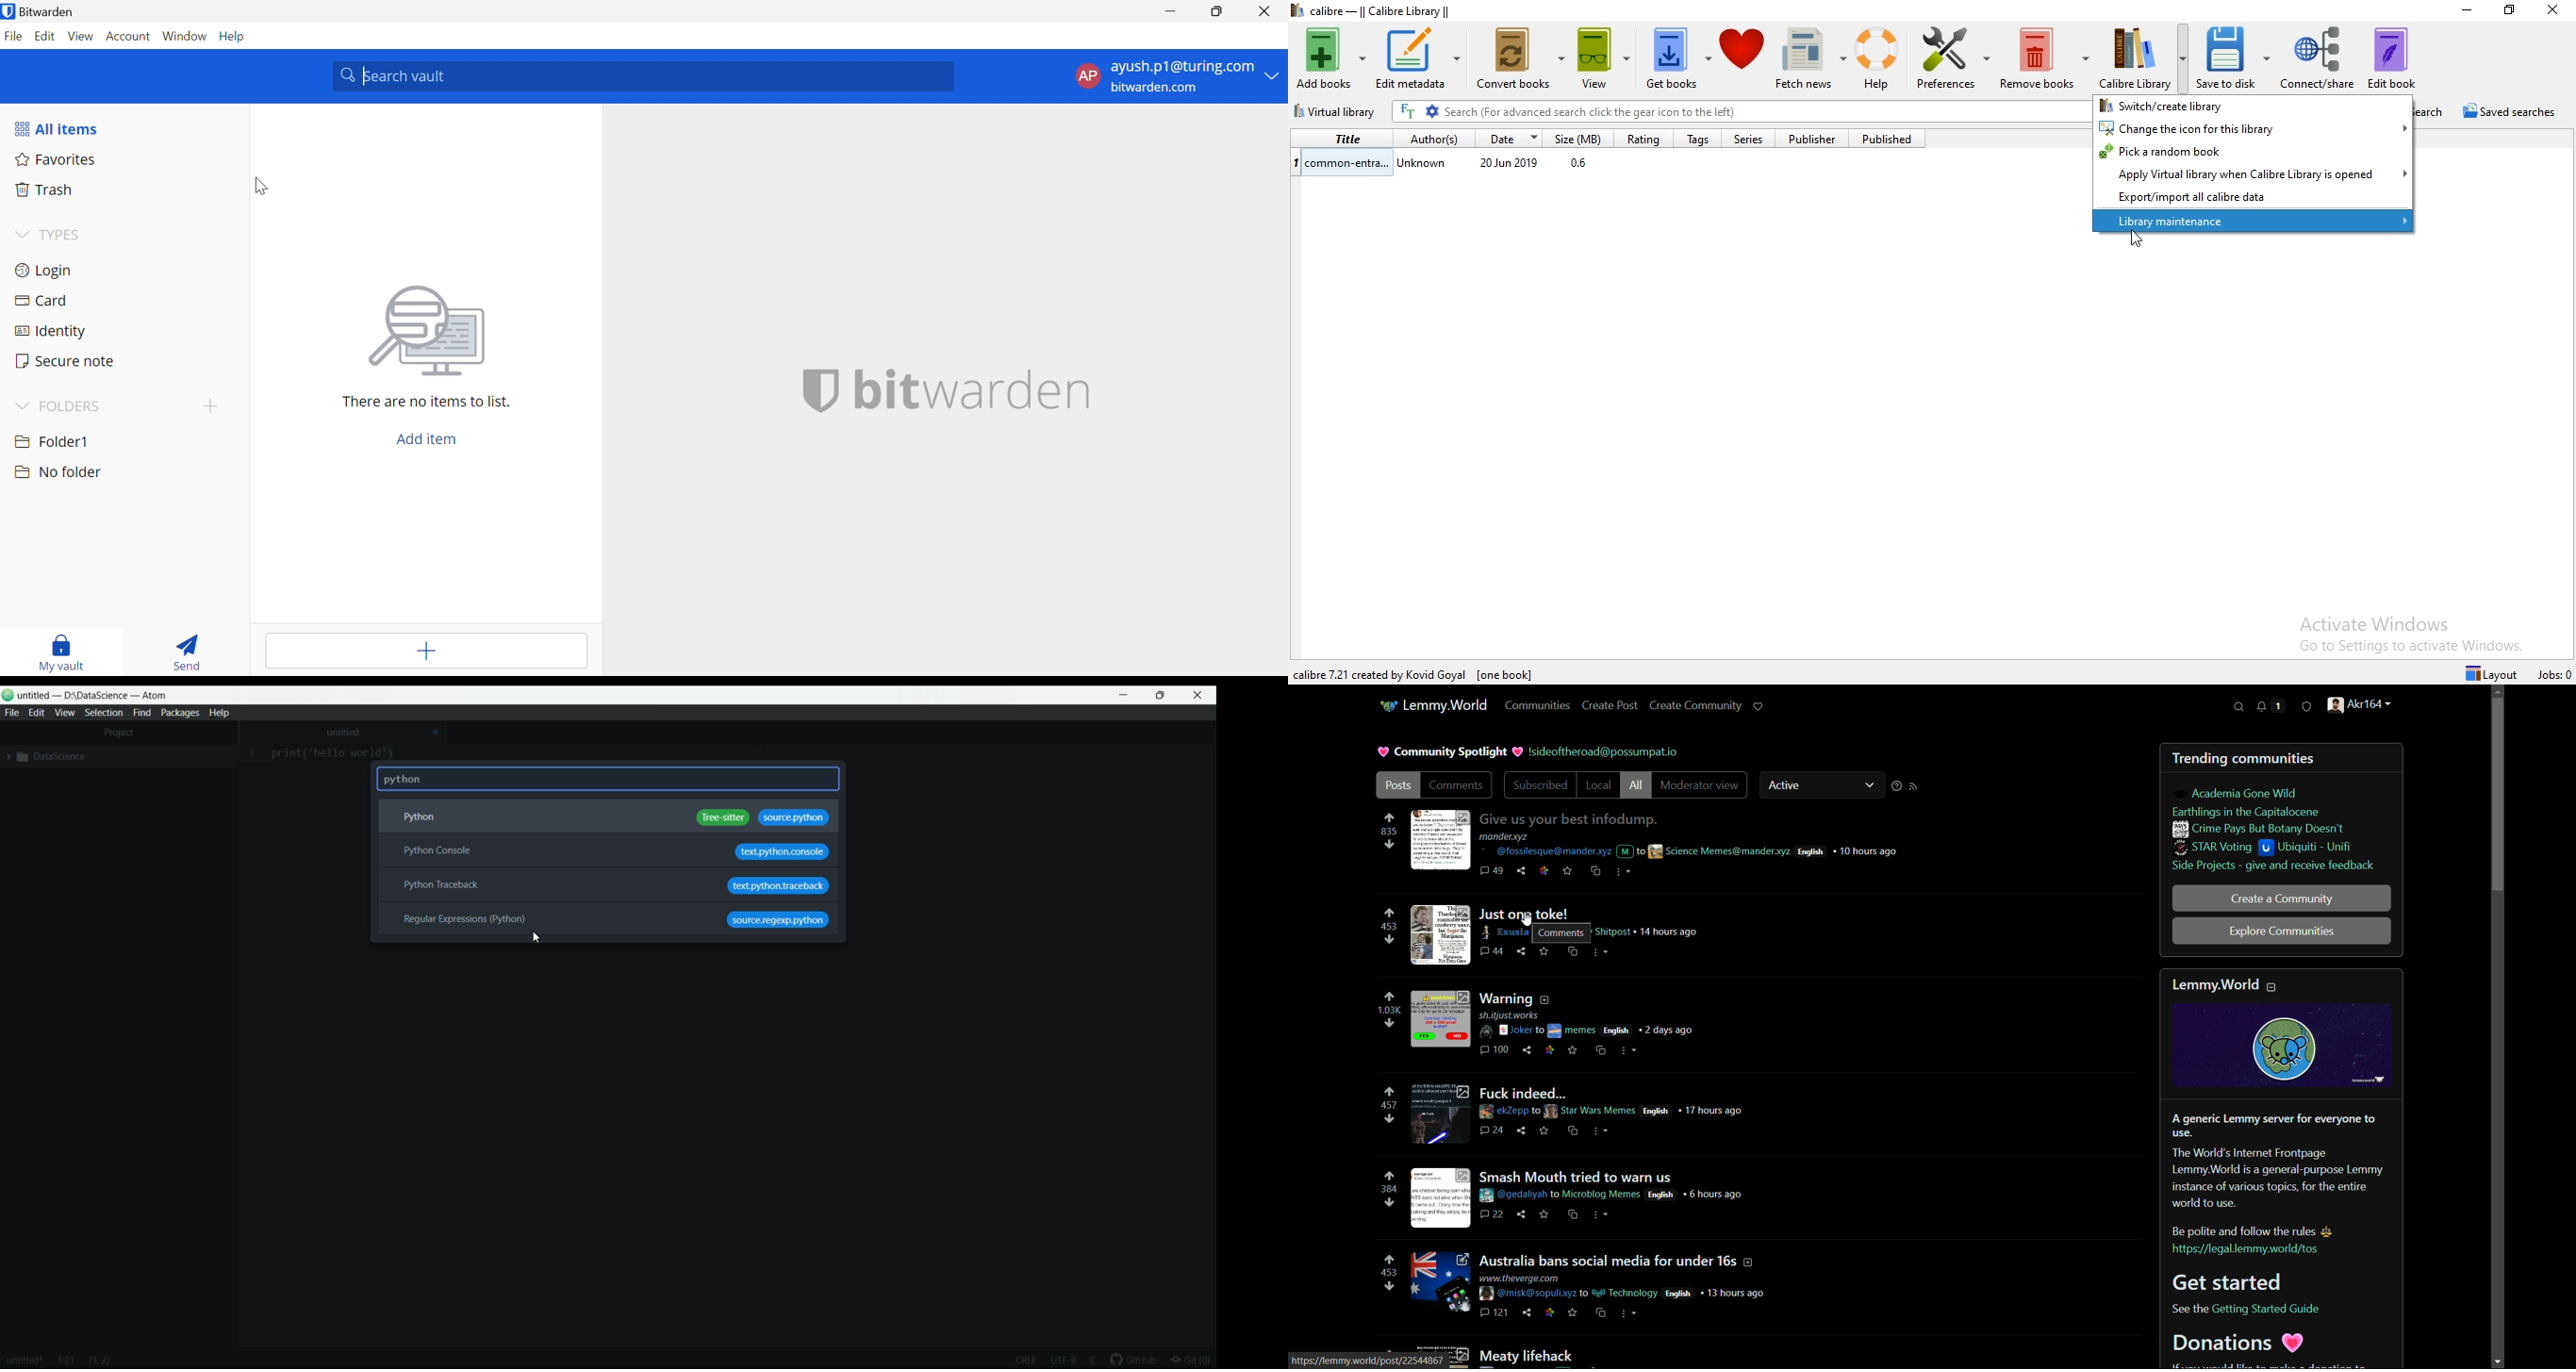  Describe the element at coordinates (1093, 1359) in the screenshot. I see `language` at that location.